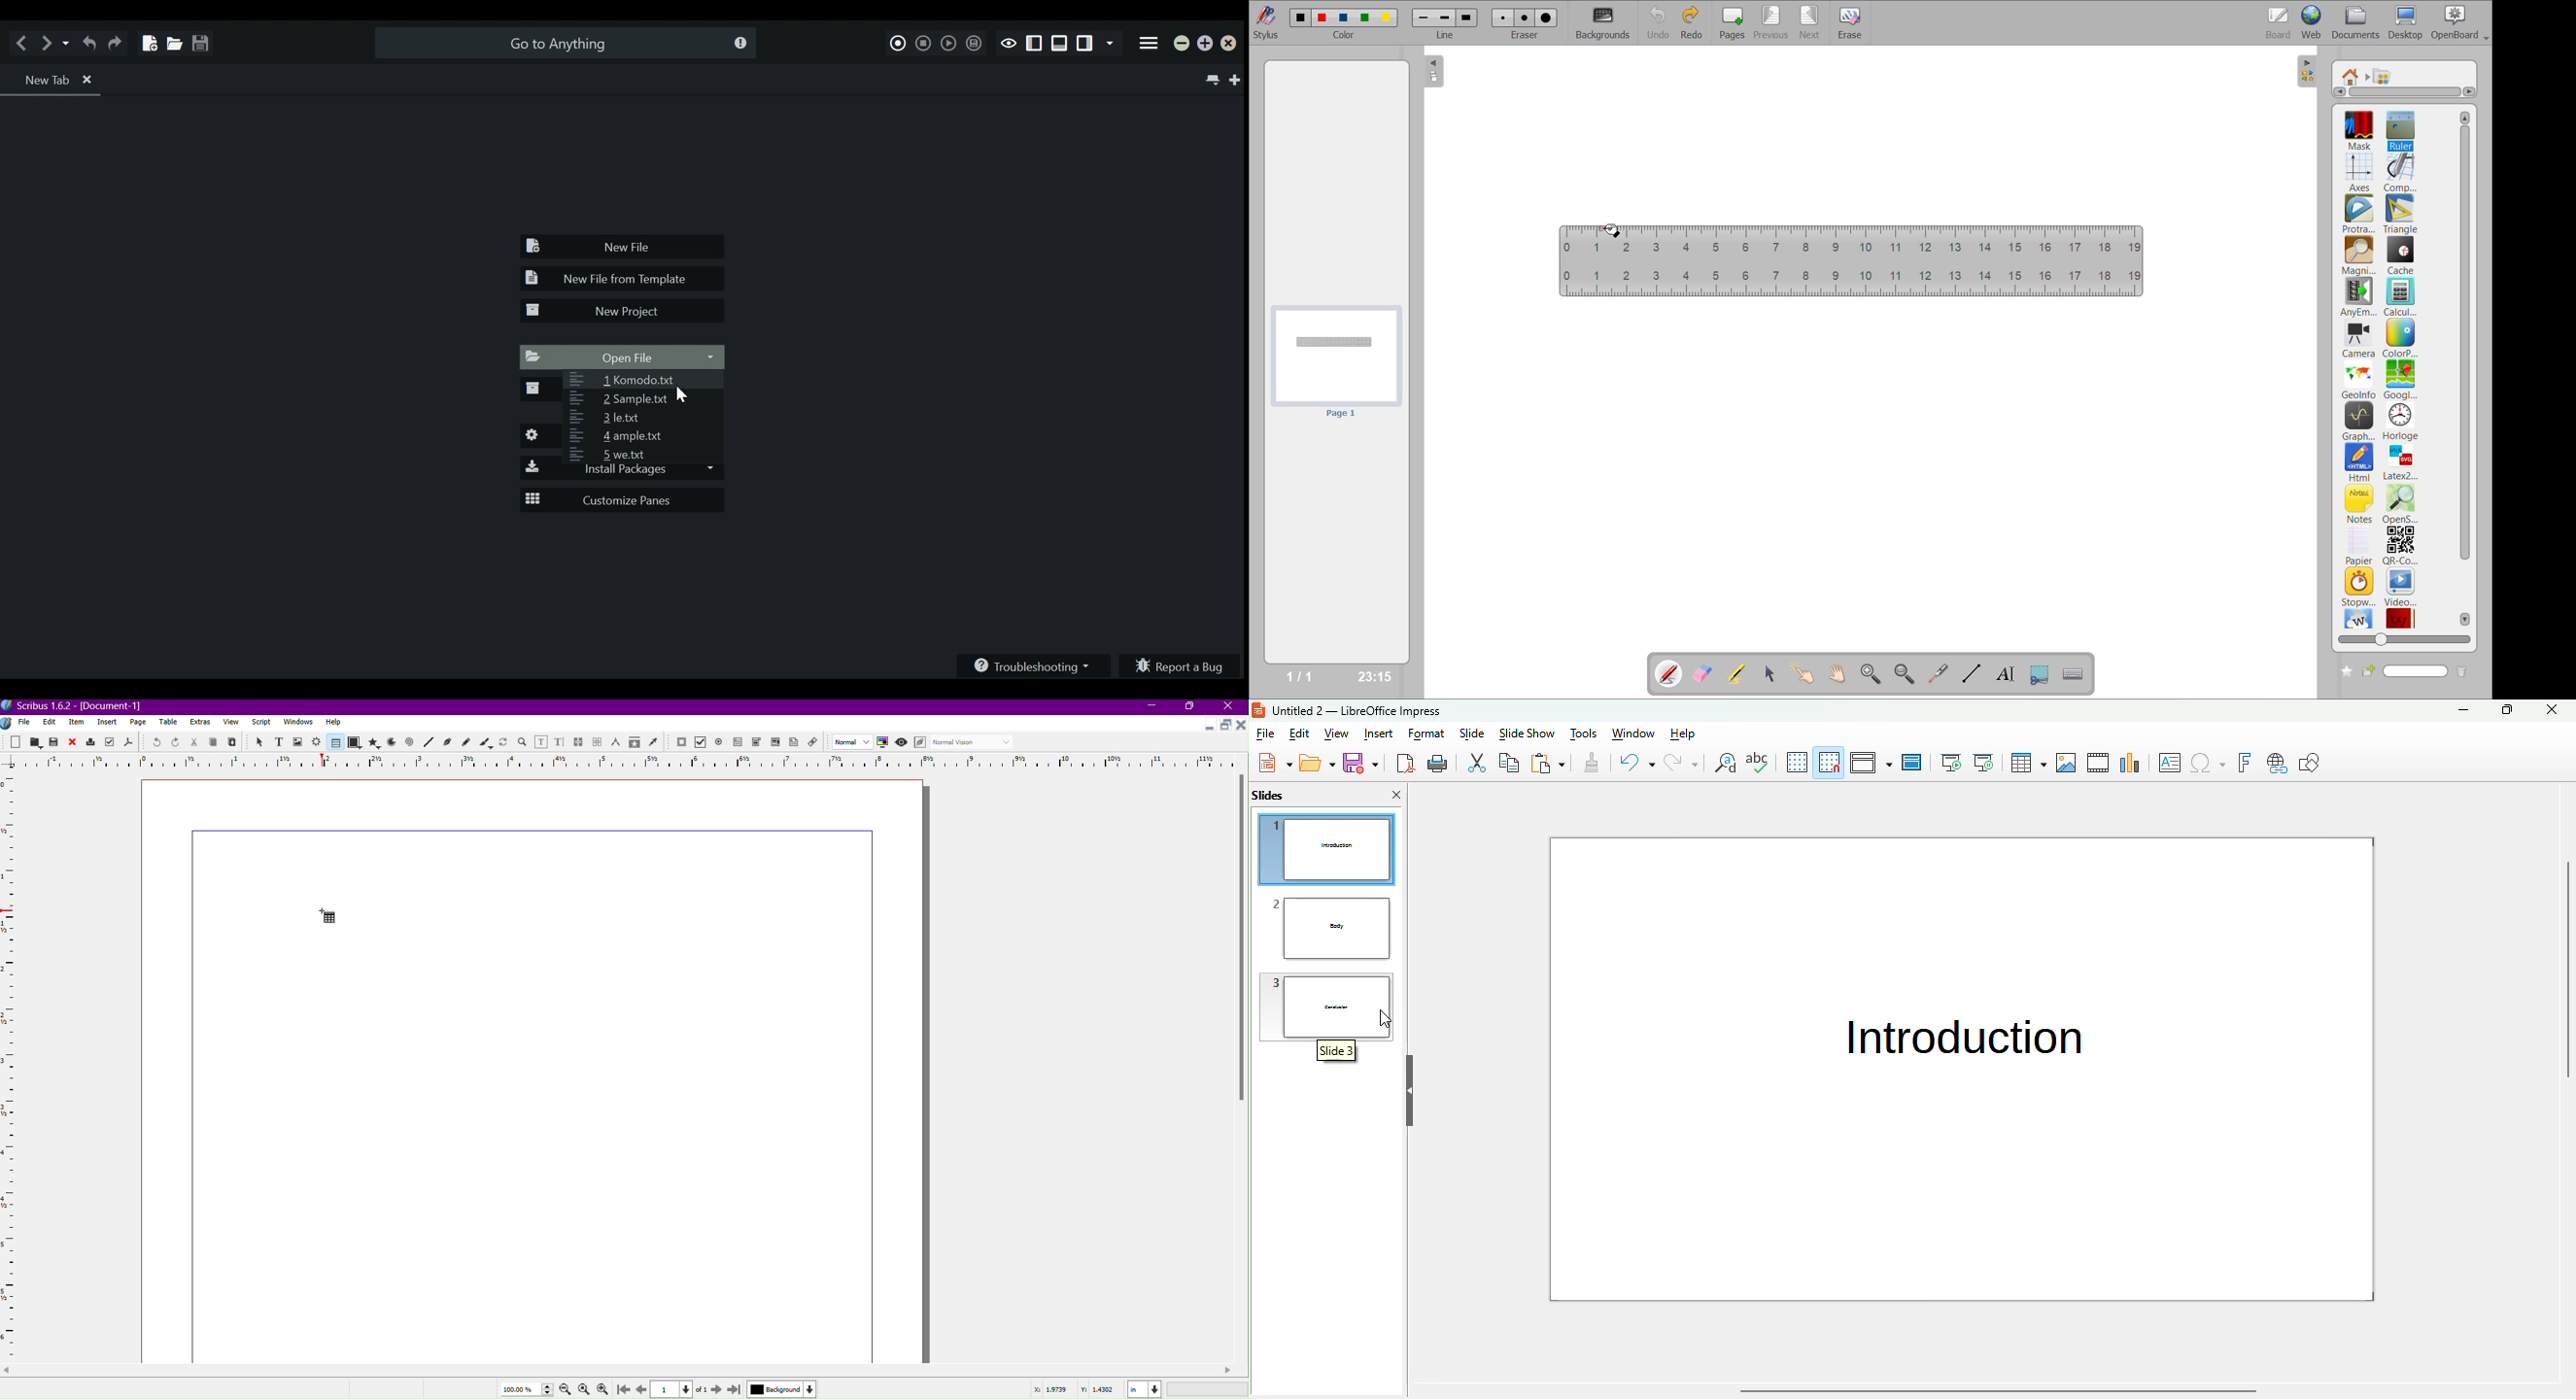 The height and width of the screenshot is (1400, 2576). I want to click on Minimize, so click(1154, 707).